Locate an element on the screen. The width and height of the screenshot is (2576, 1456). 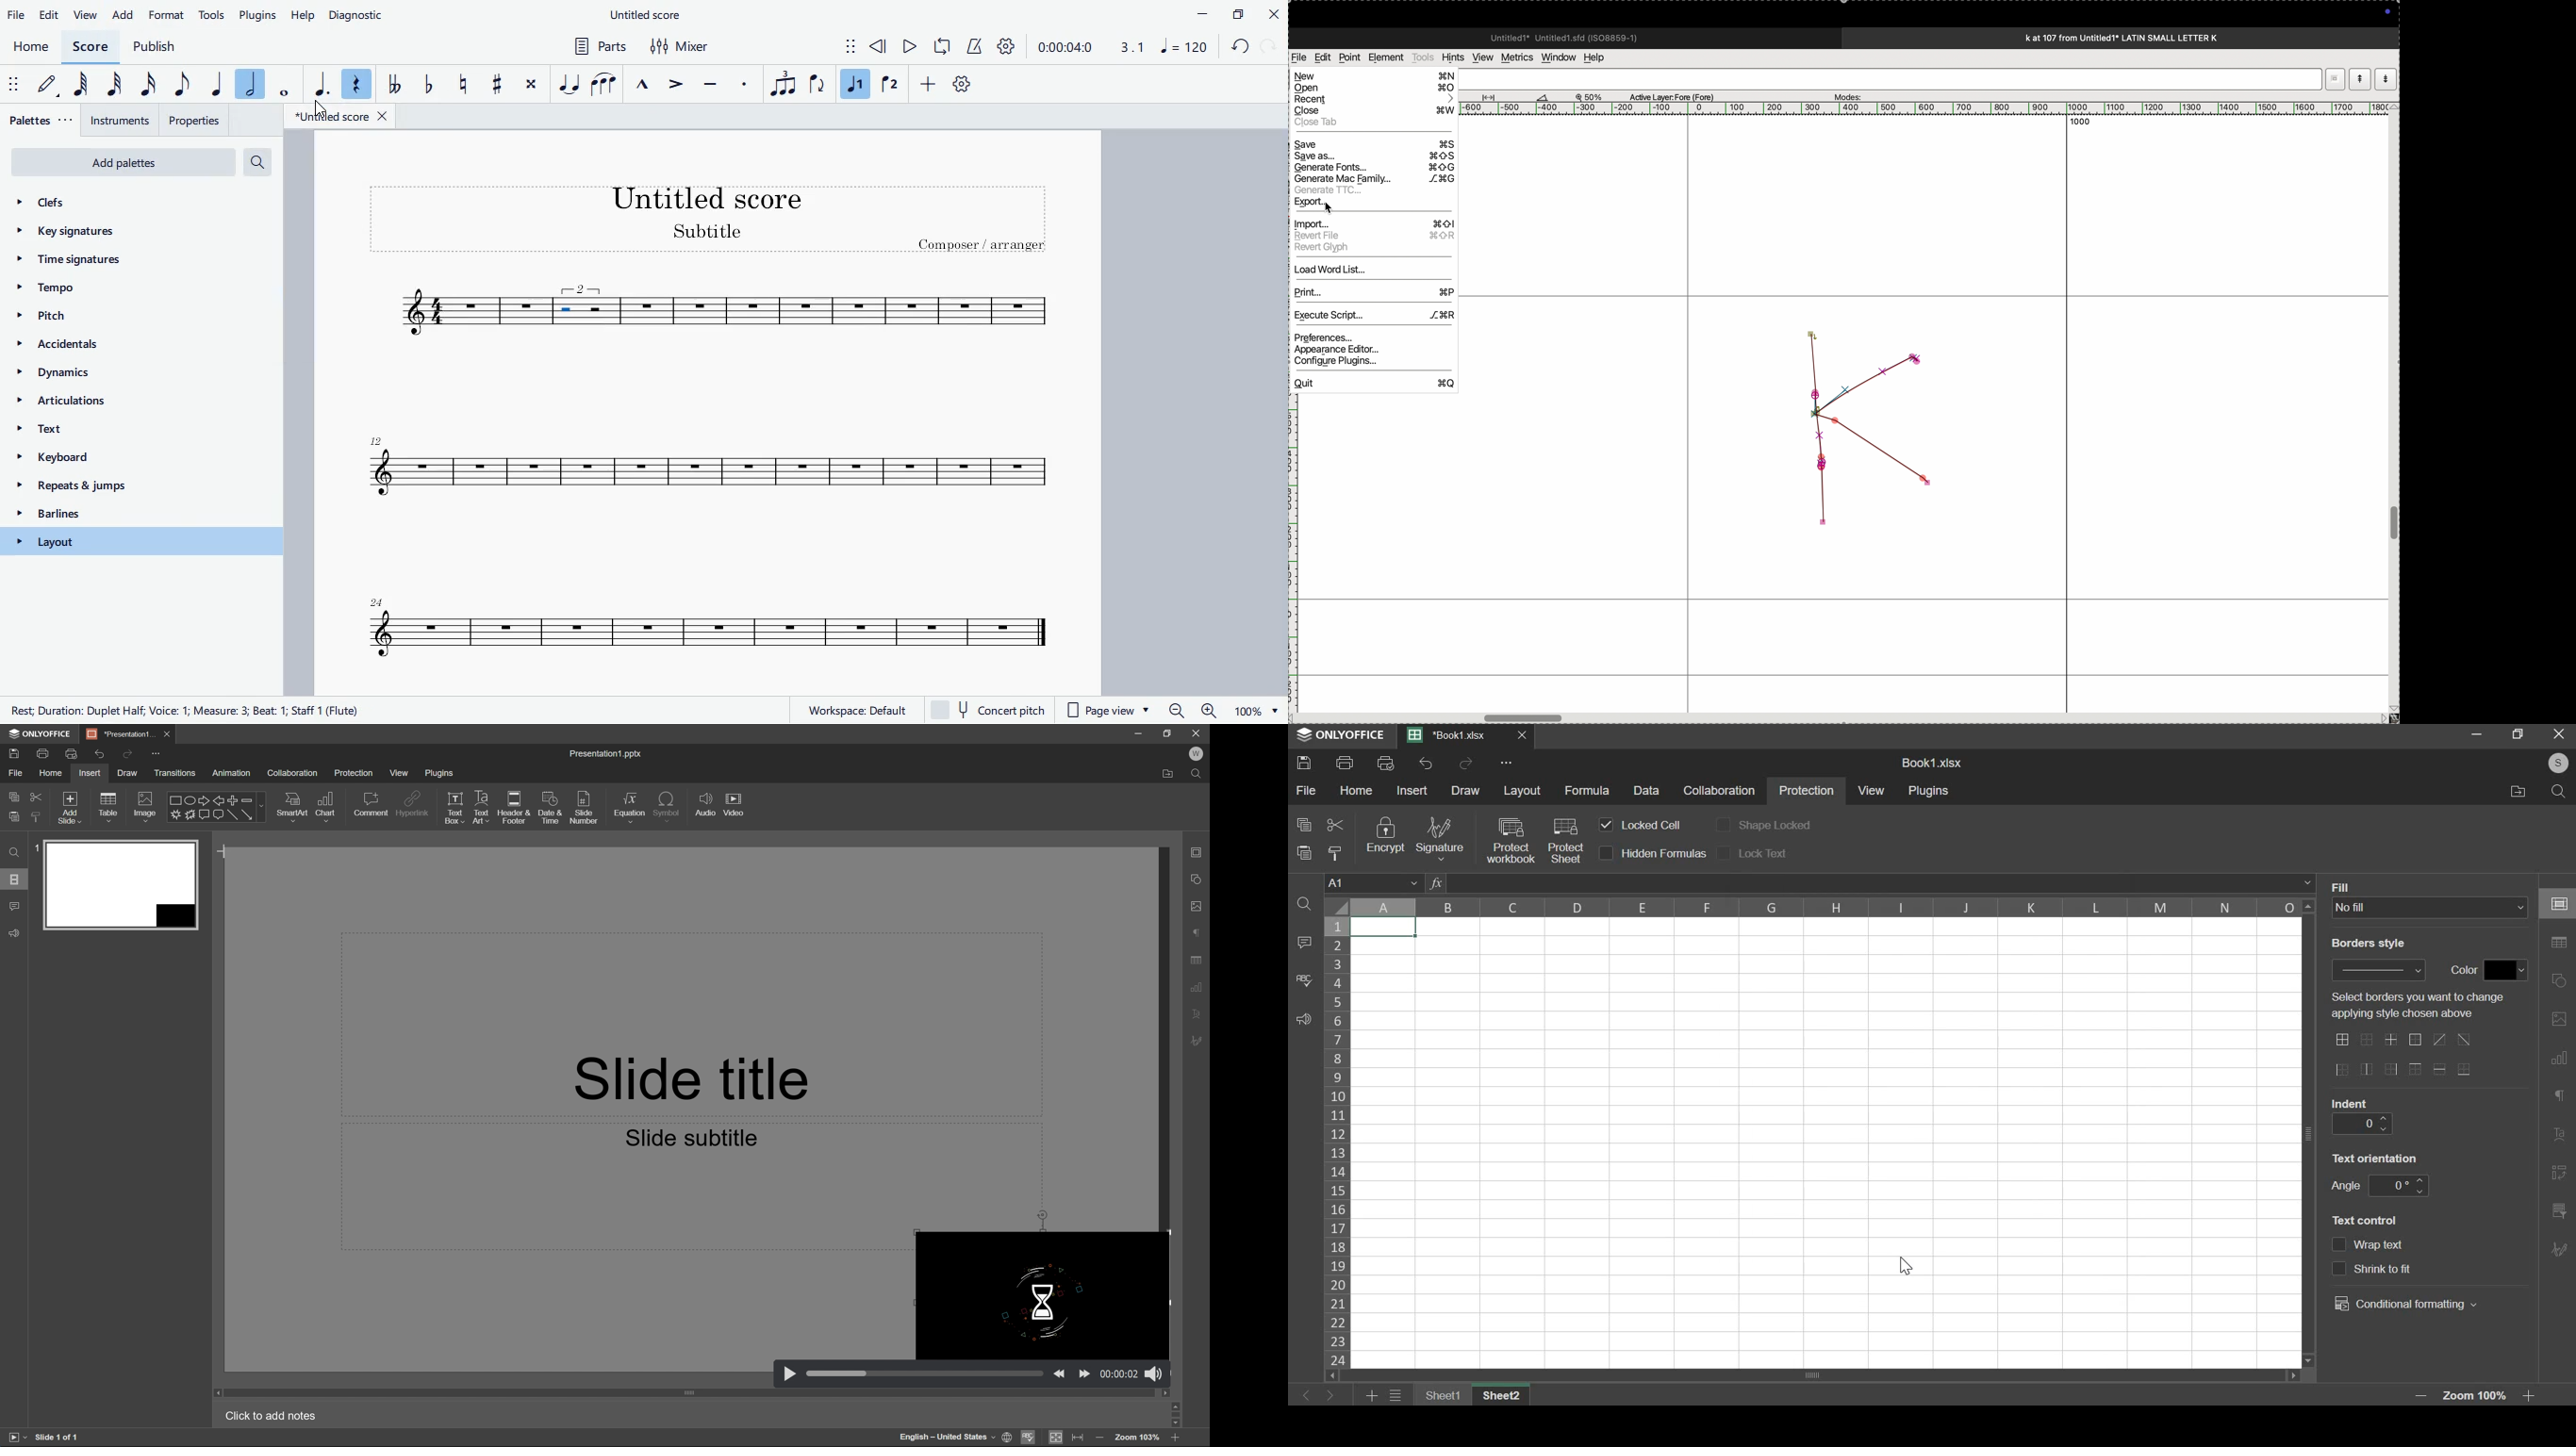
border options is located at coordinates (2438, 1039).